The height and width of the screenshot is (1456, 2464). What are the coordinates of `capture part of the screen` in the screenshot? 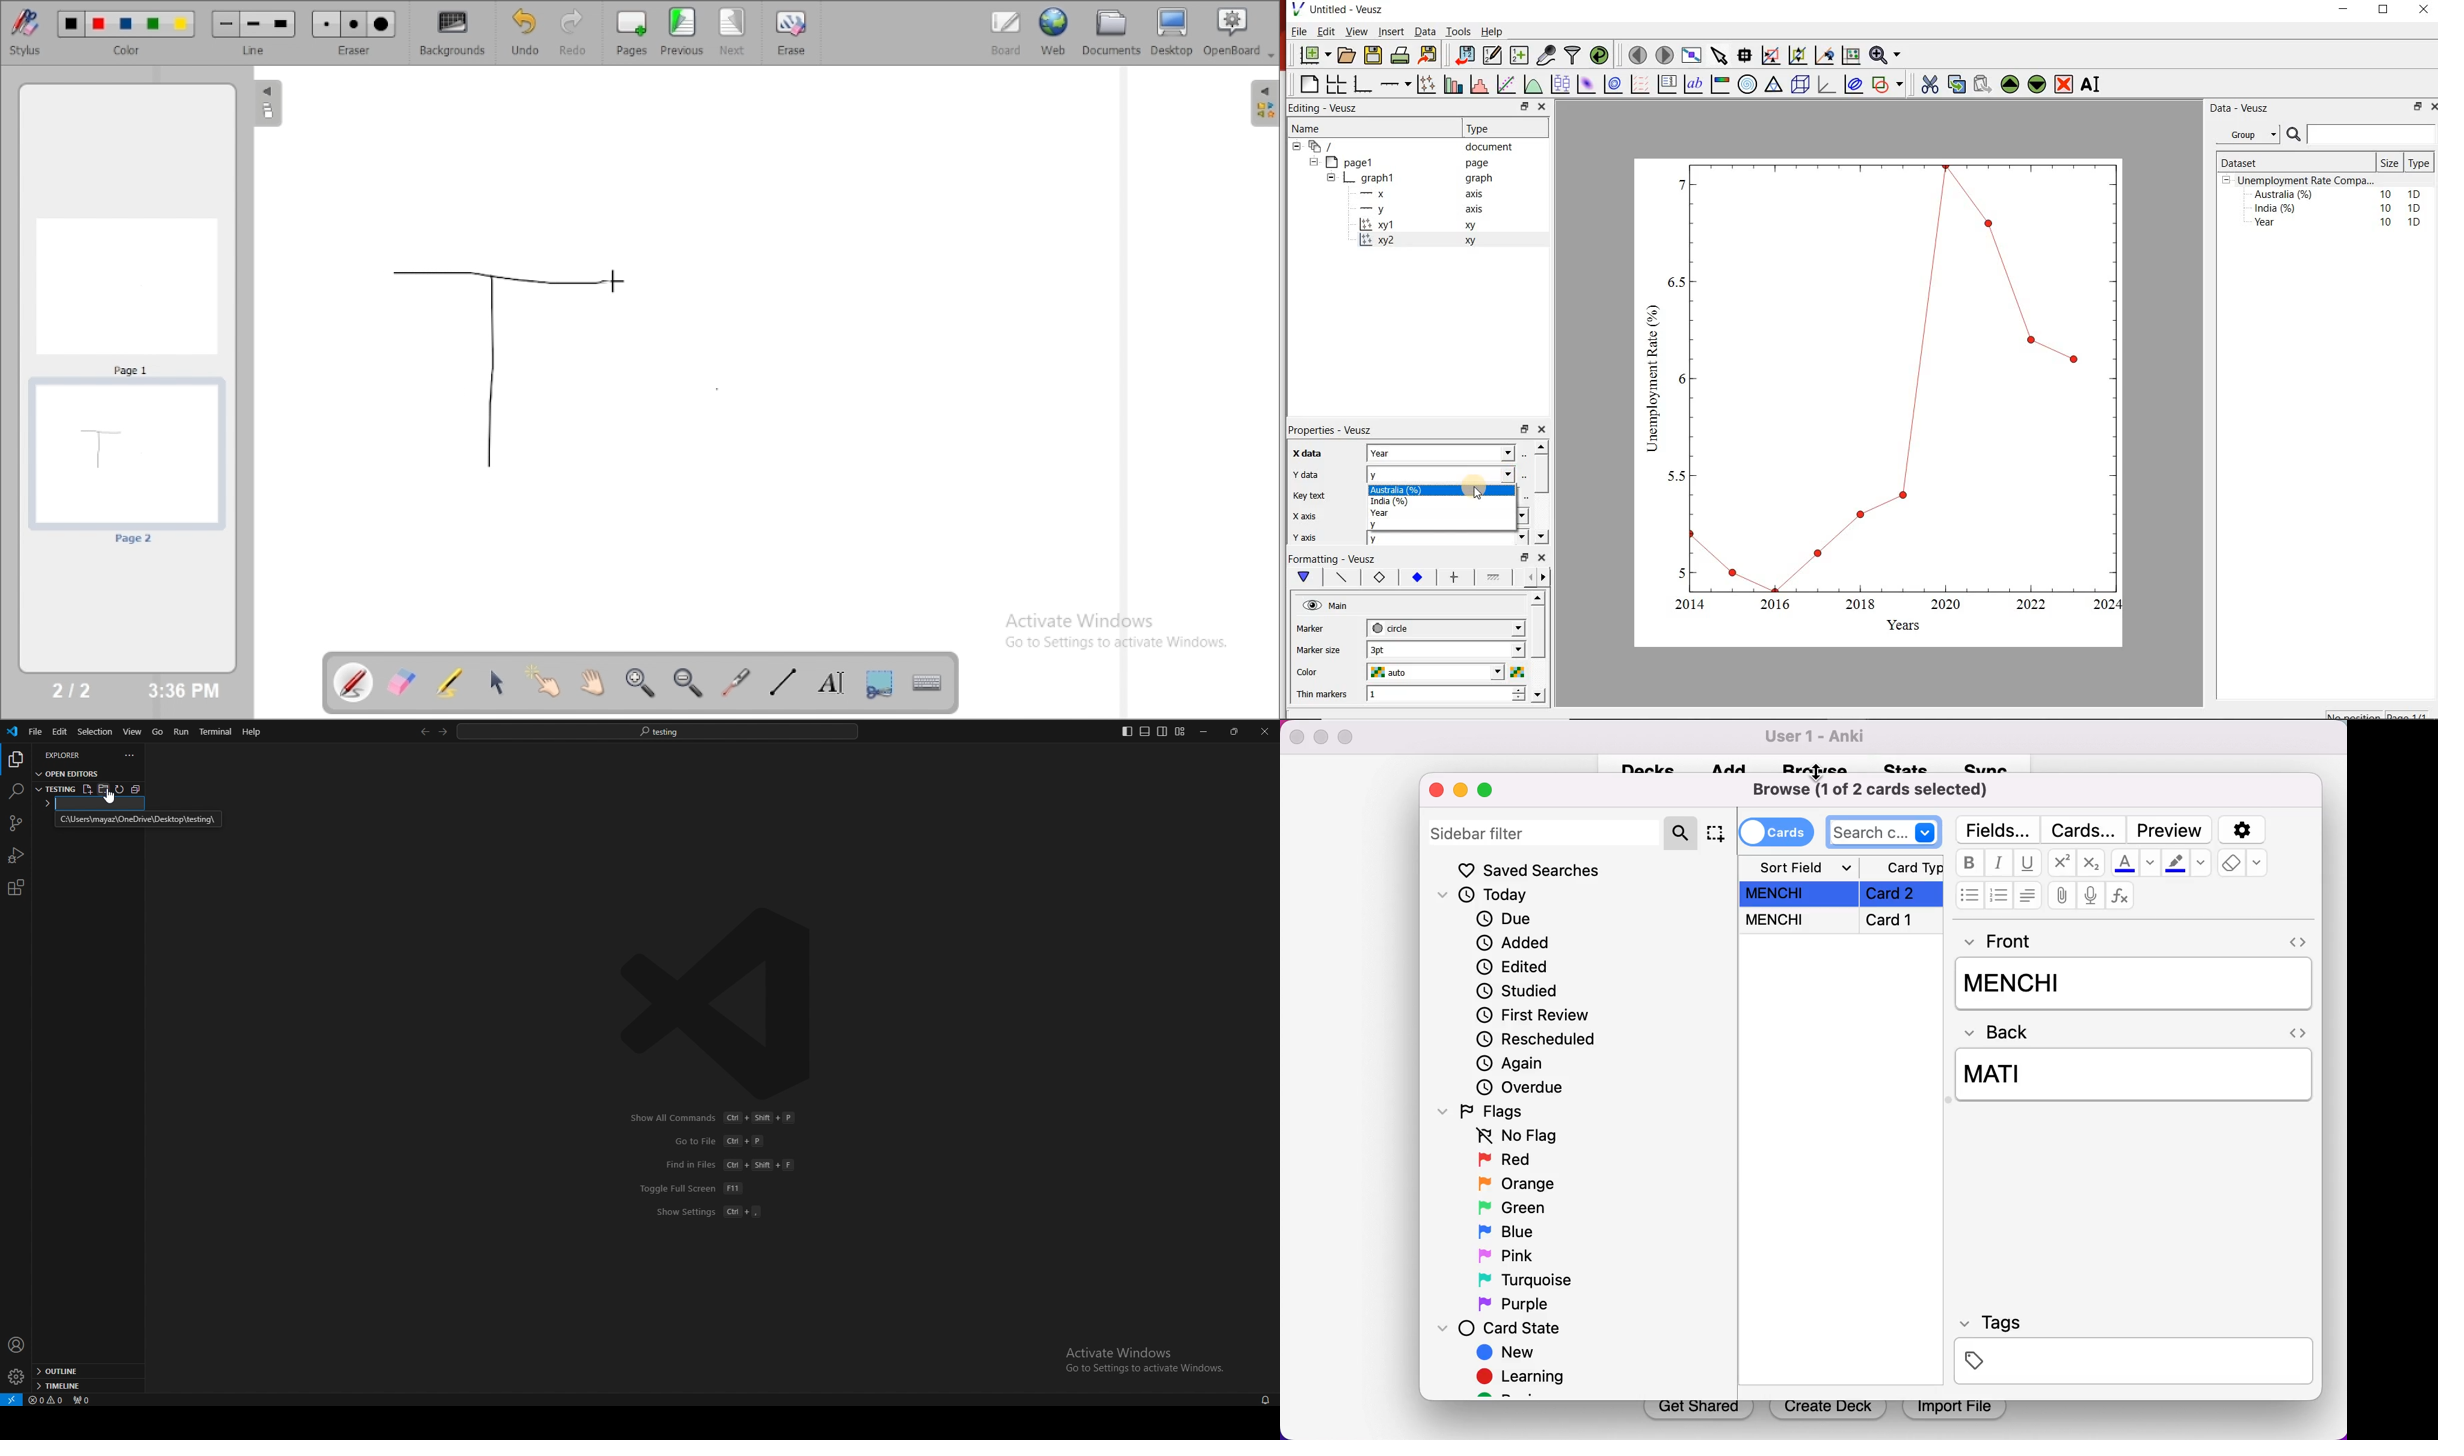 It's located at (879, 683).